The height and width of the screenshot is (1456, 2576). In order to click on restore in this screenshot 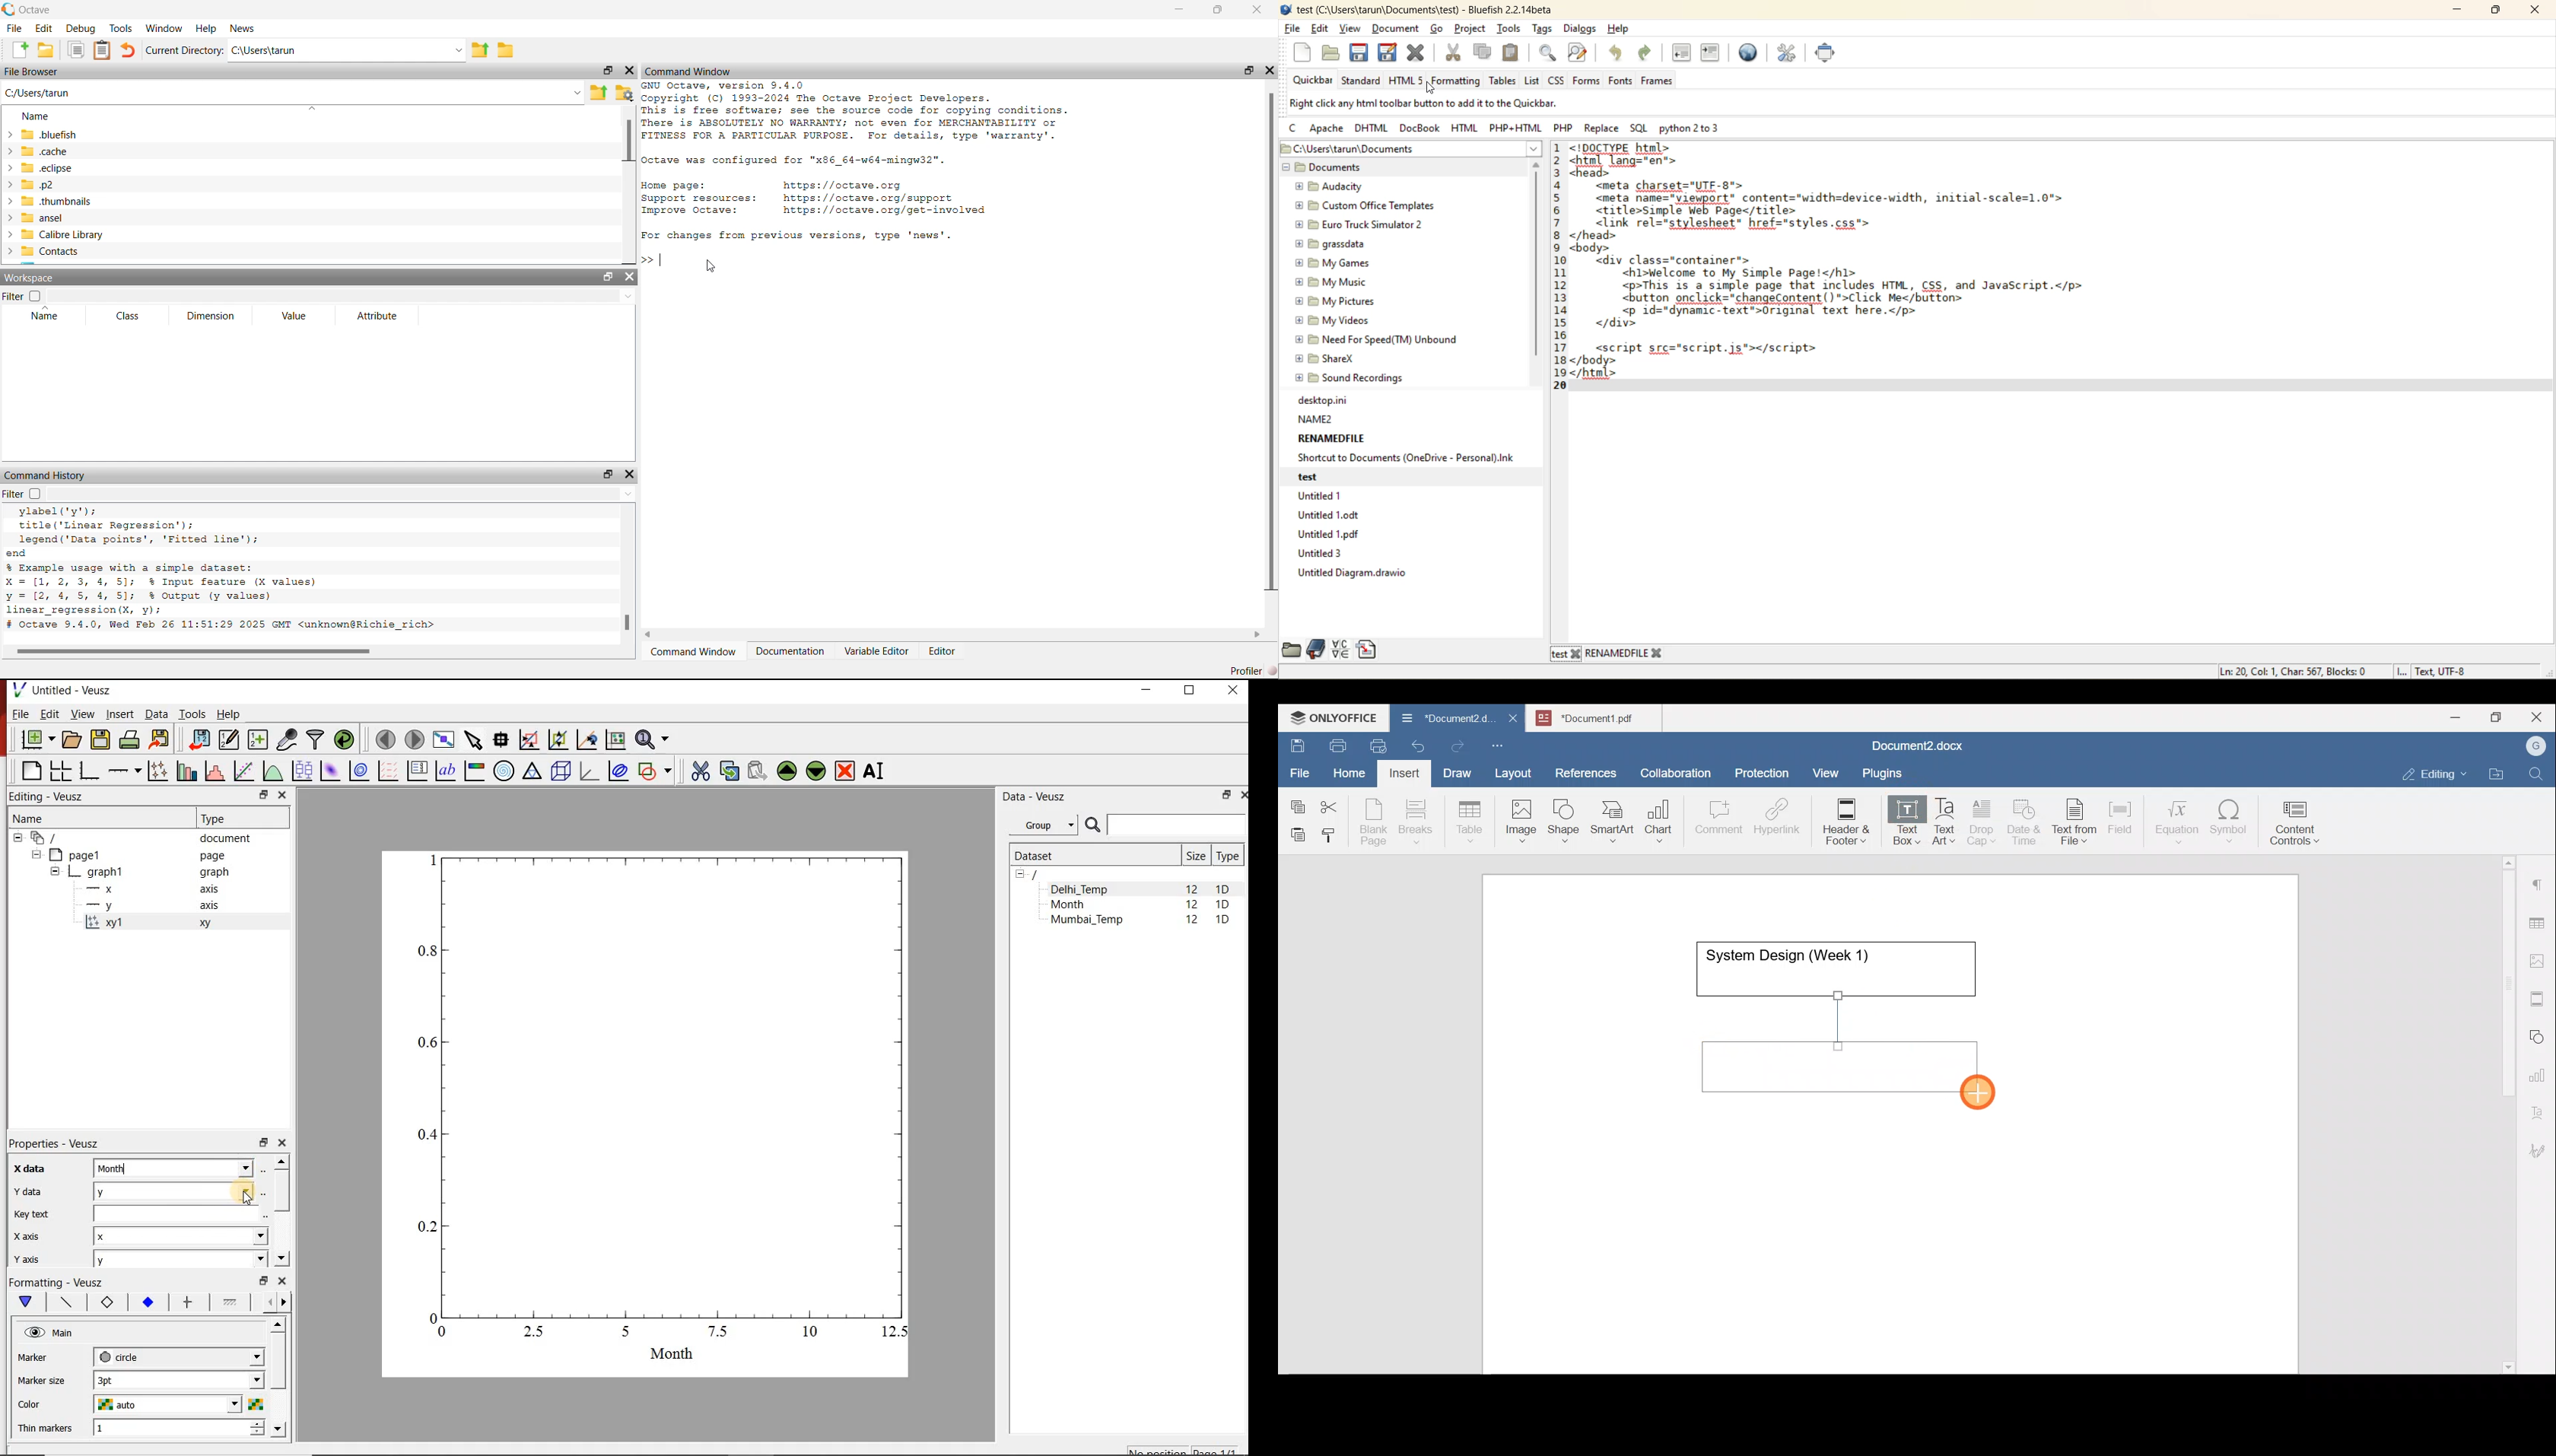, I will do `click(265, 1280)`.